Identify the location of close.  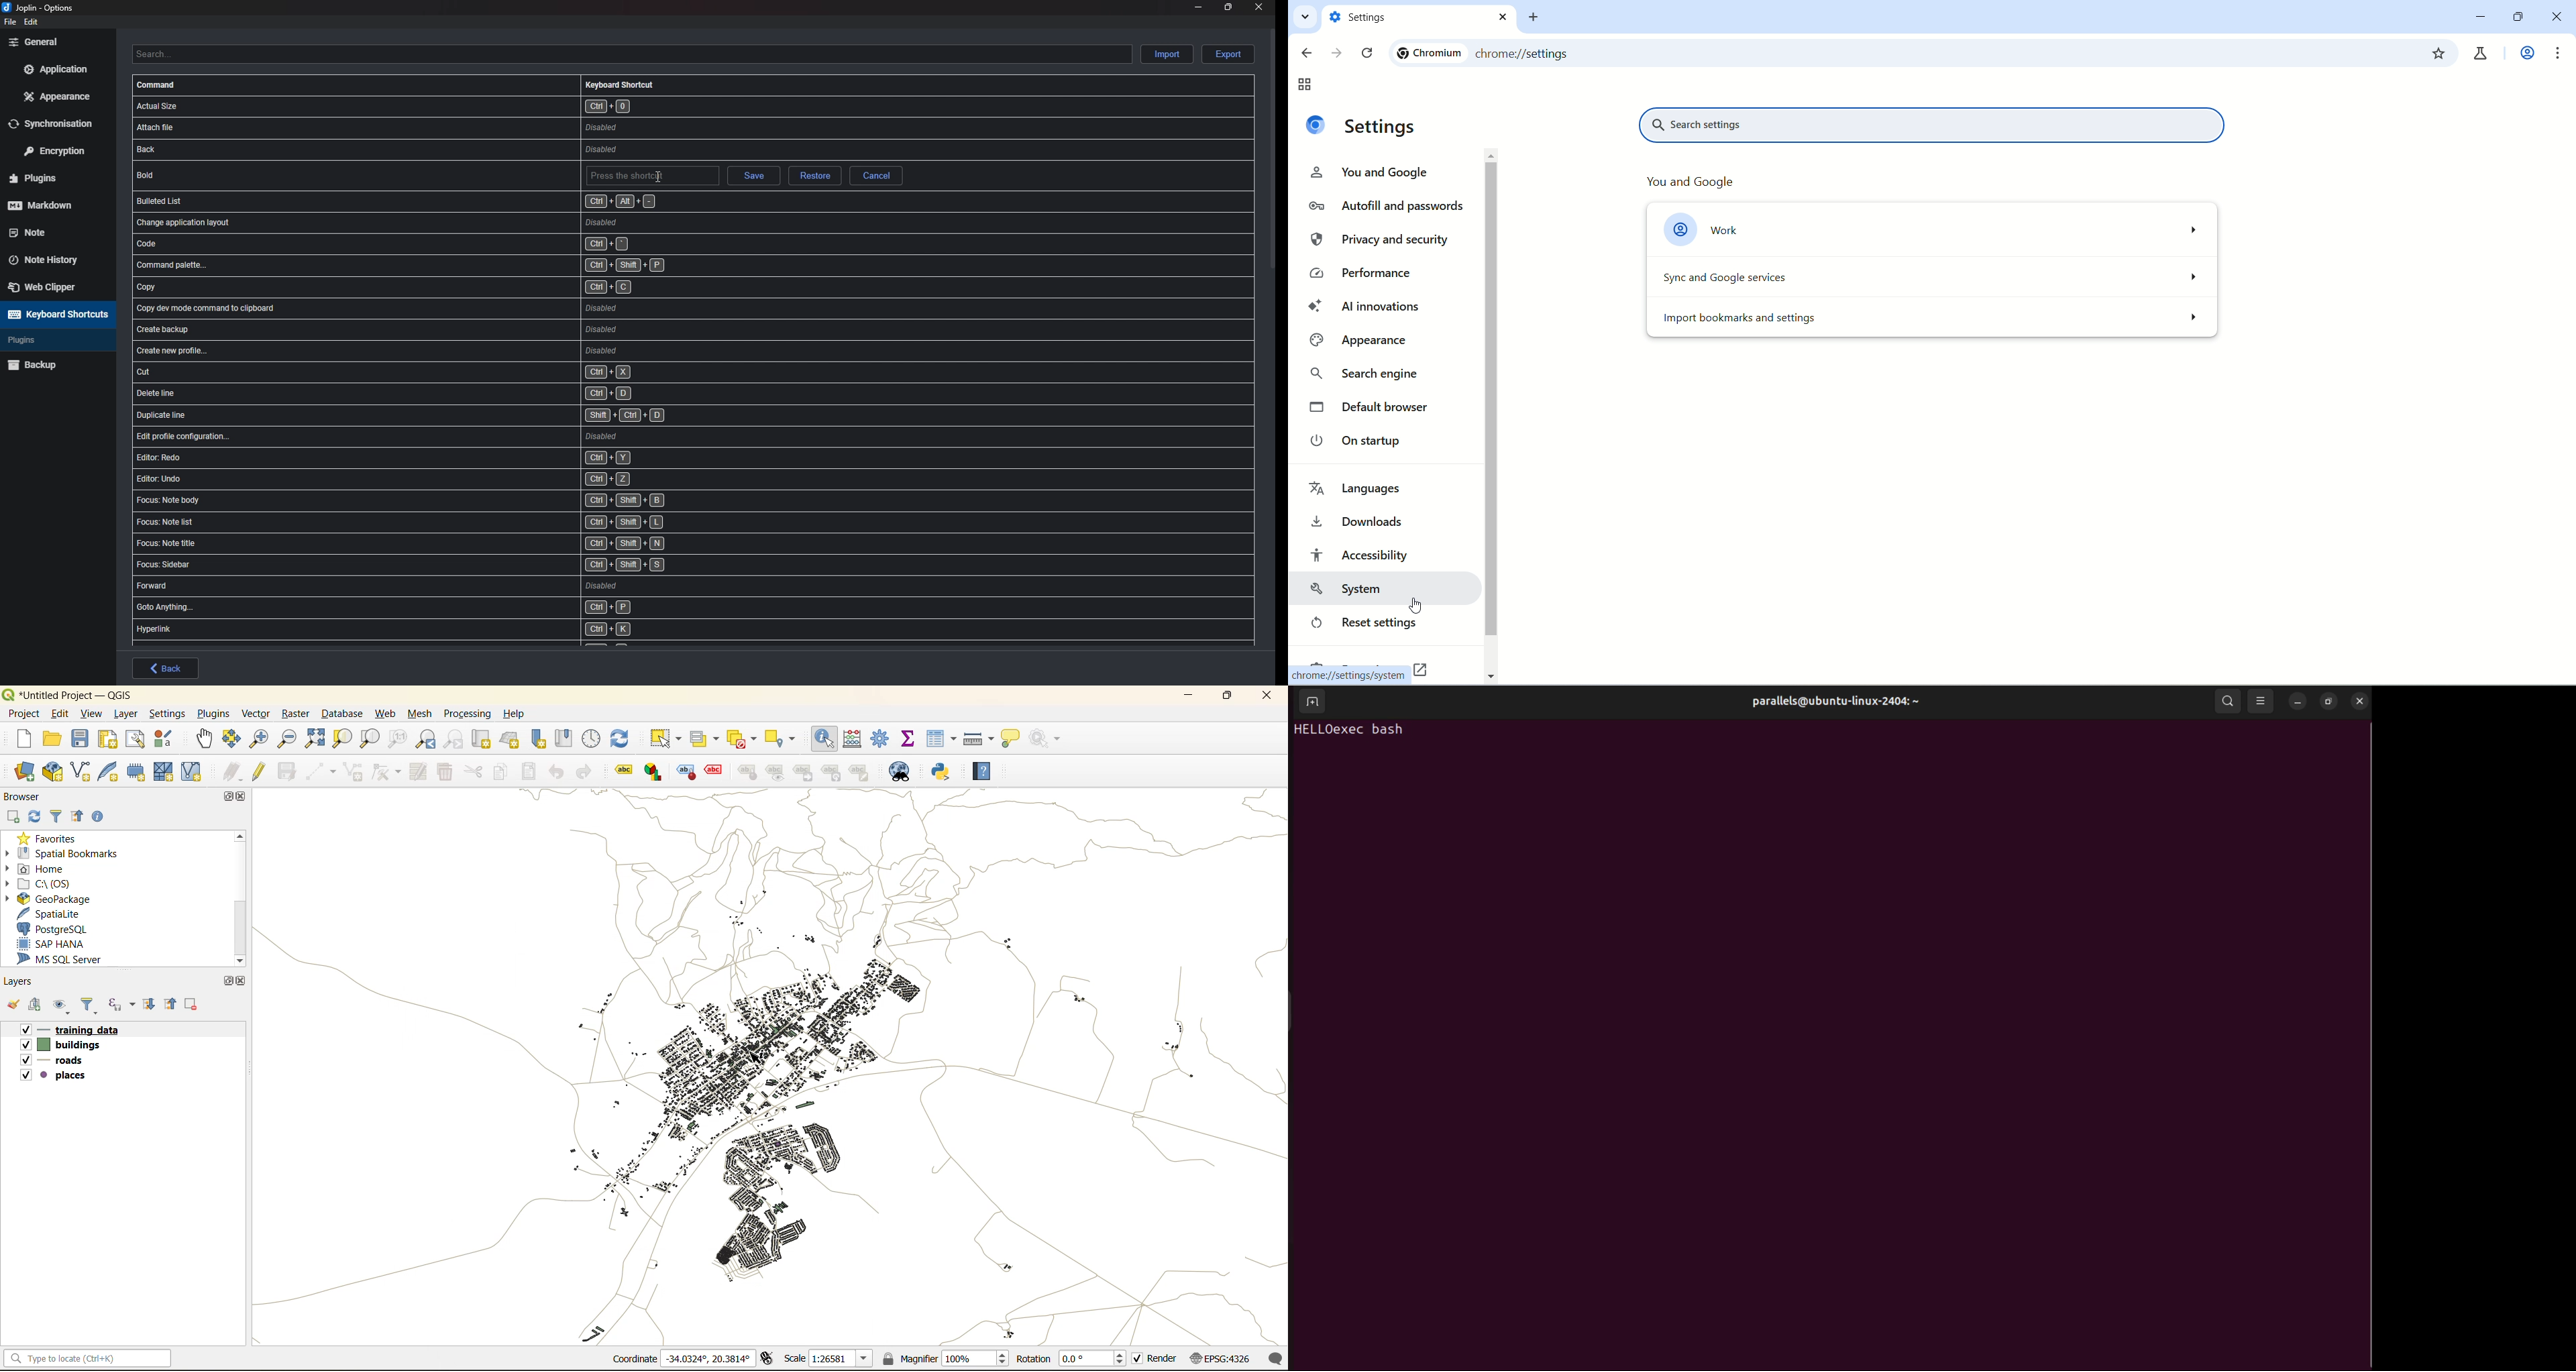
(244, 798).